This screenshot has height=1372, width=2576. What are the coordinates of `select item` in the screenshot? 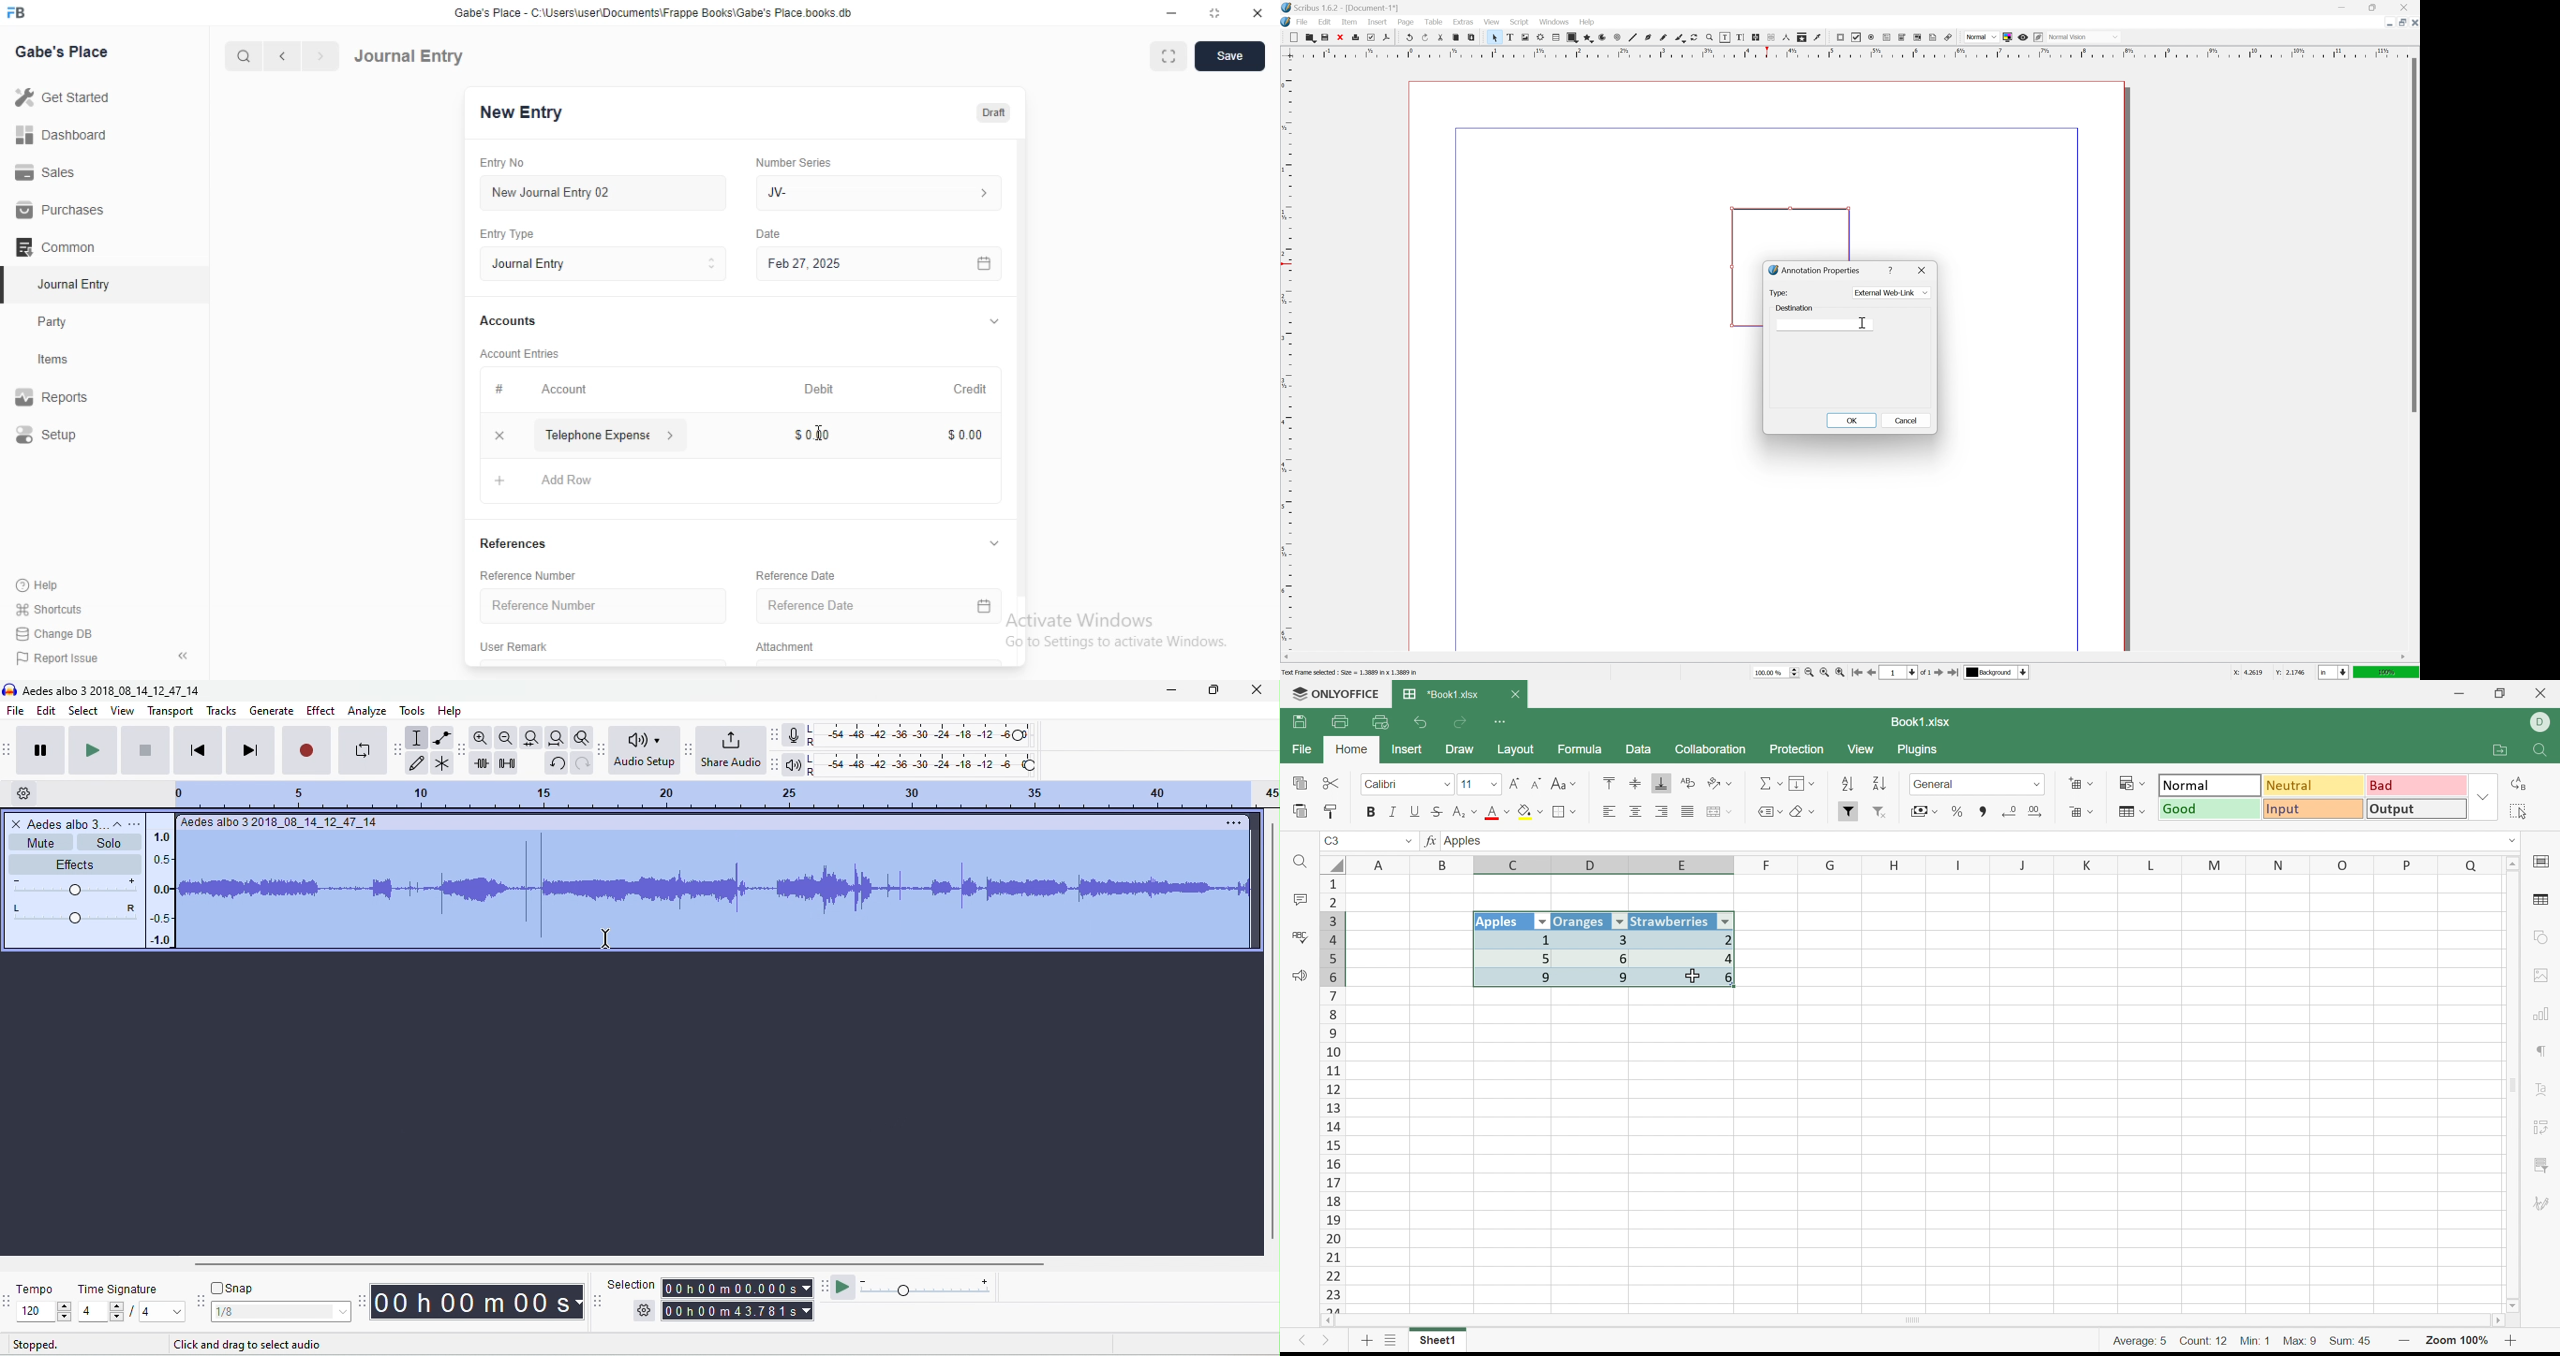 It's located at (1495, 37).